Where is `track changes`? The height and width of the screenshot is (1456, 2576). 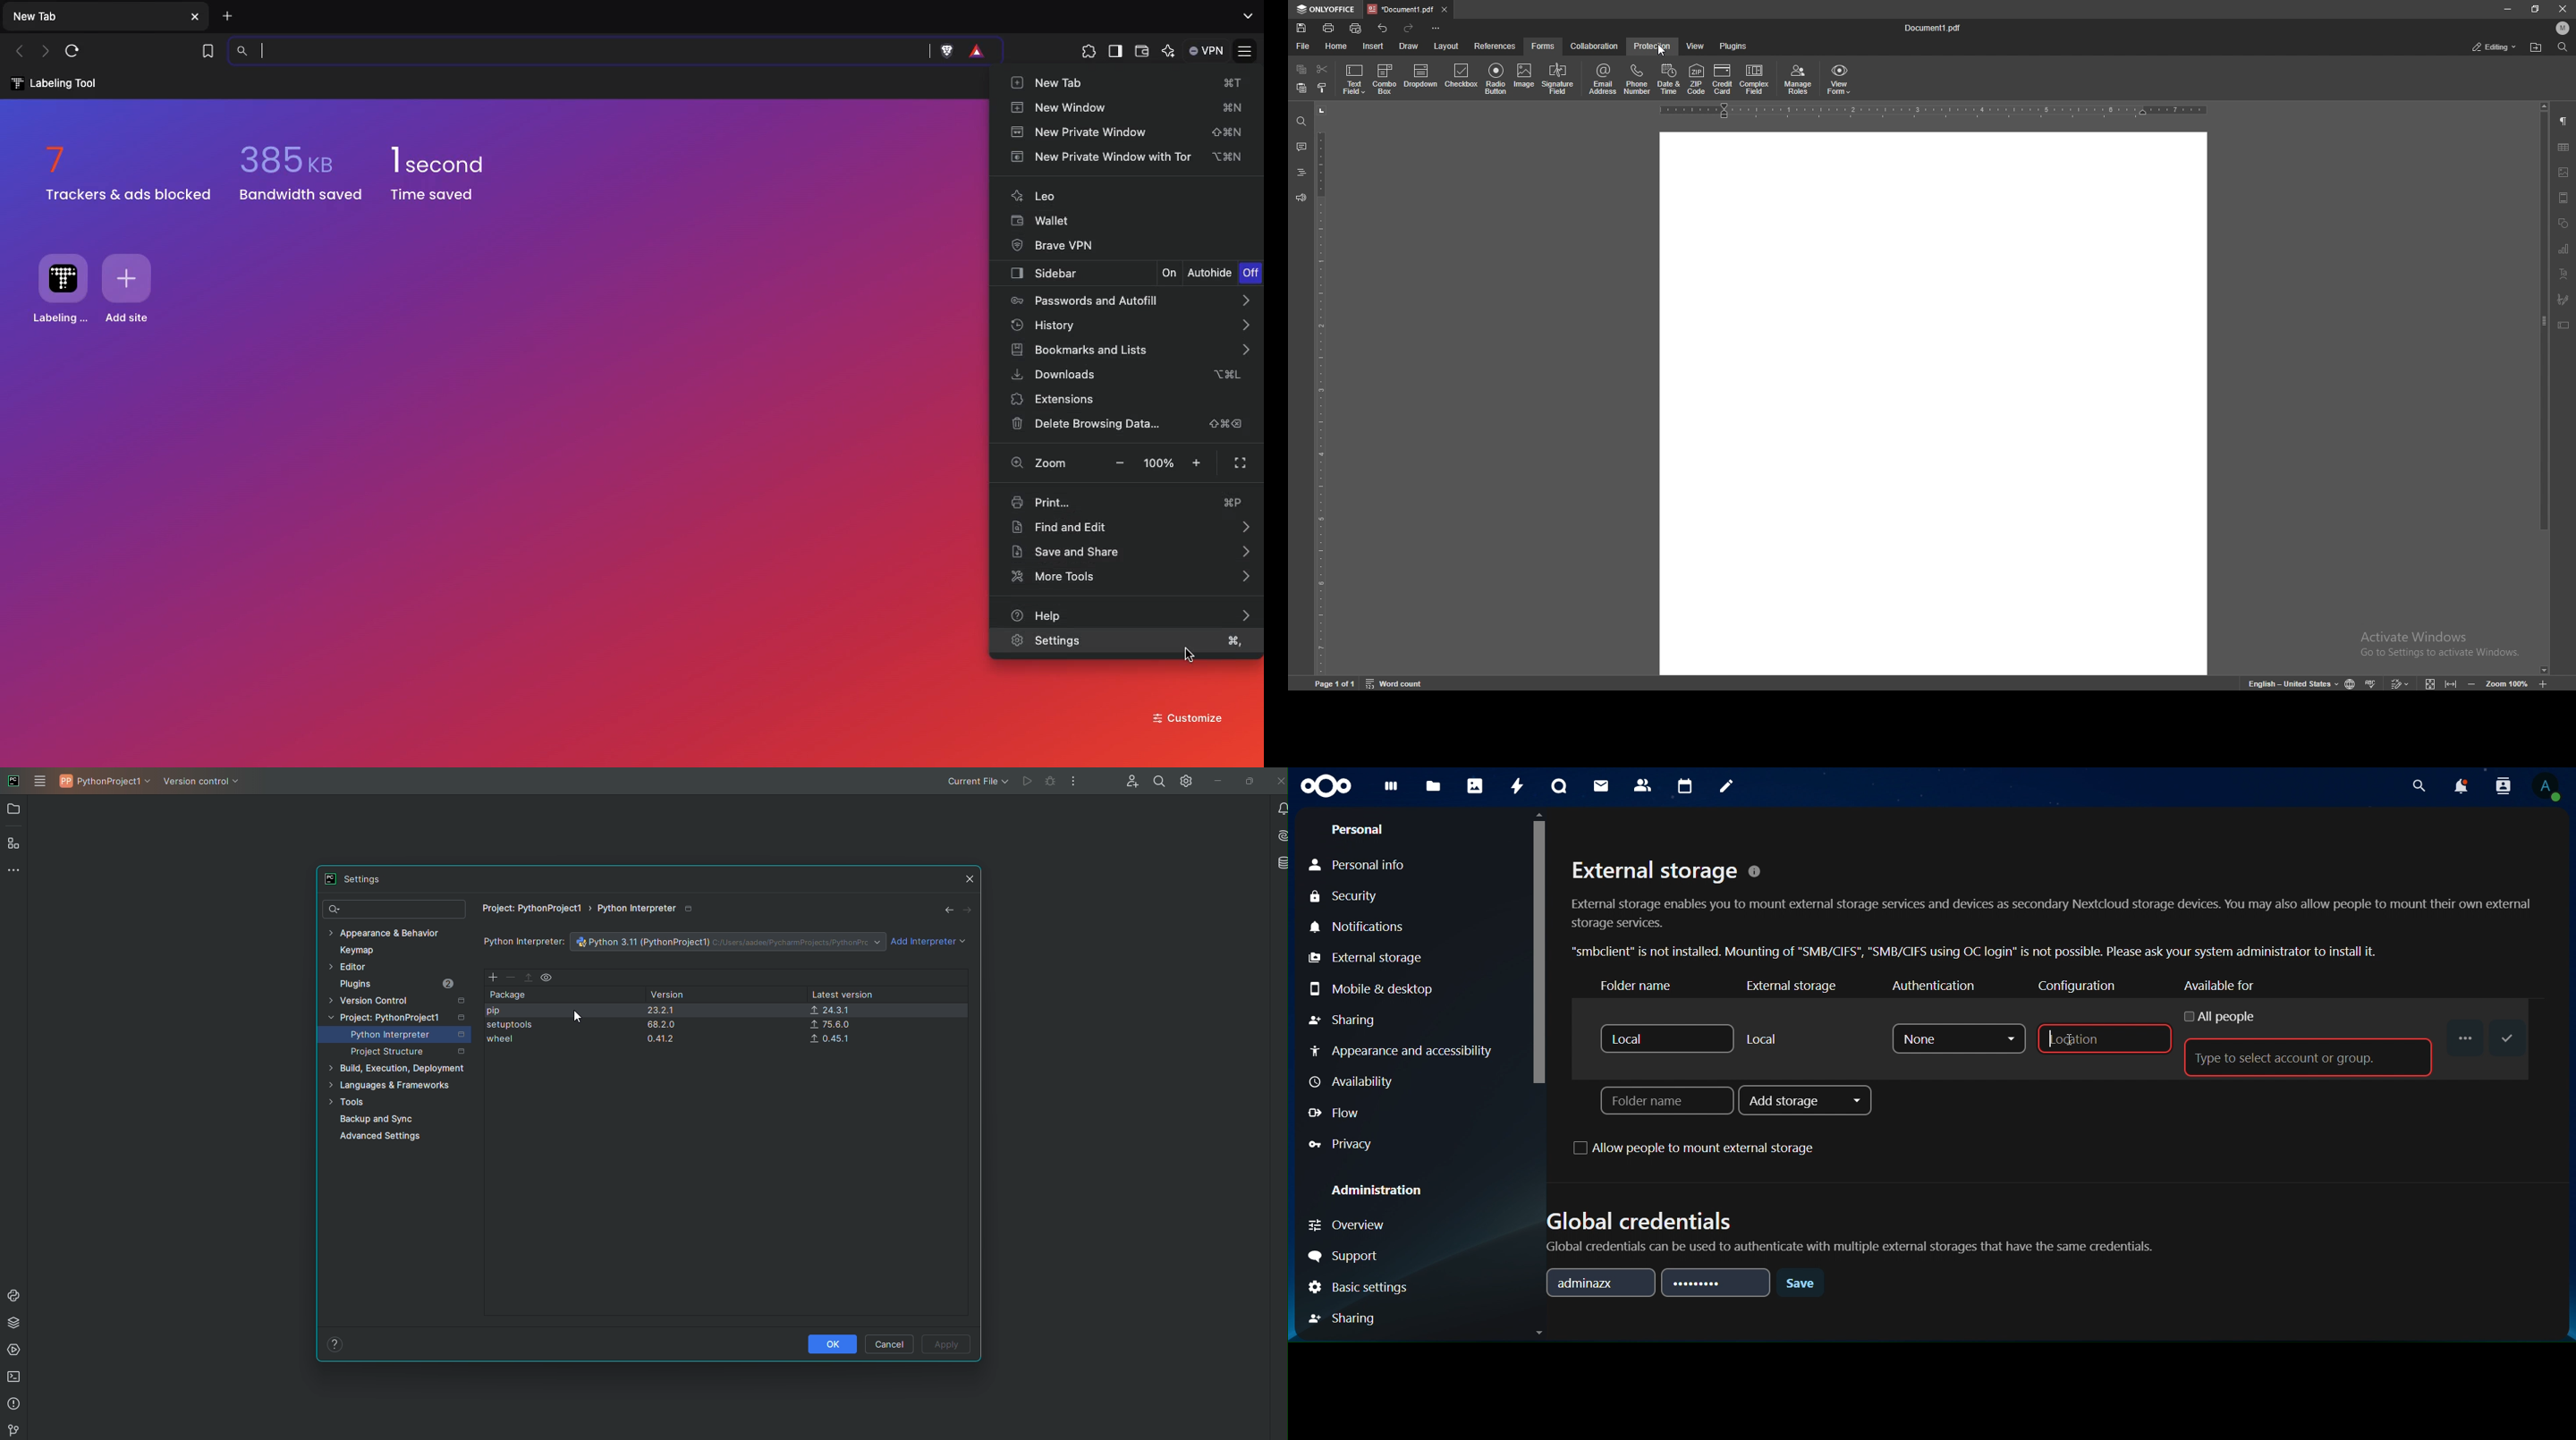
track changes is located at coordinates (2398, 682).